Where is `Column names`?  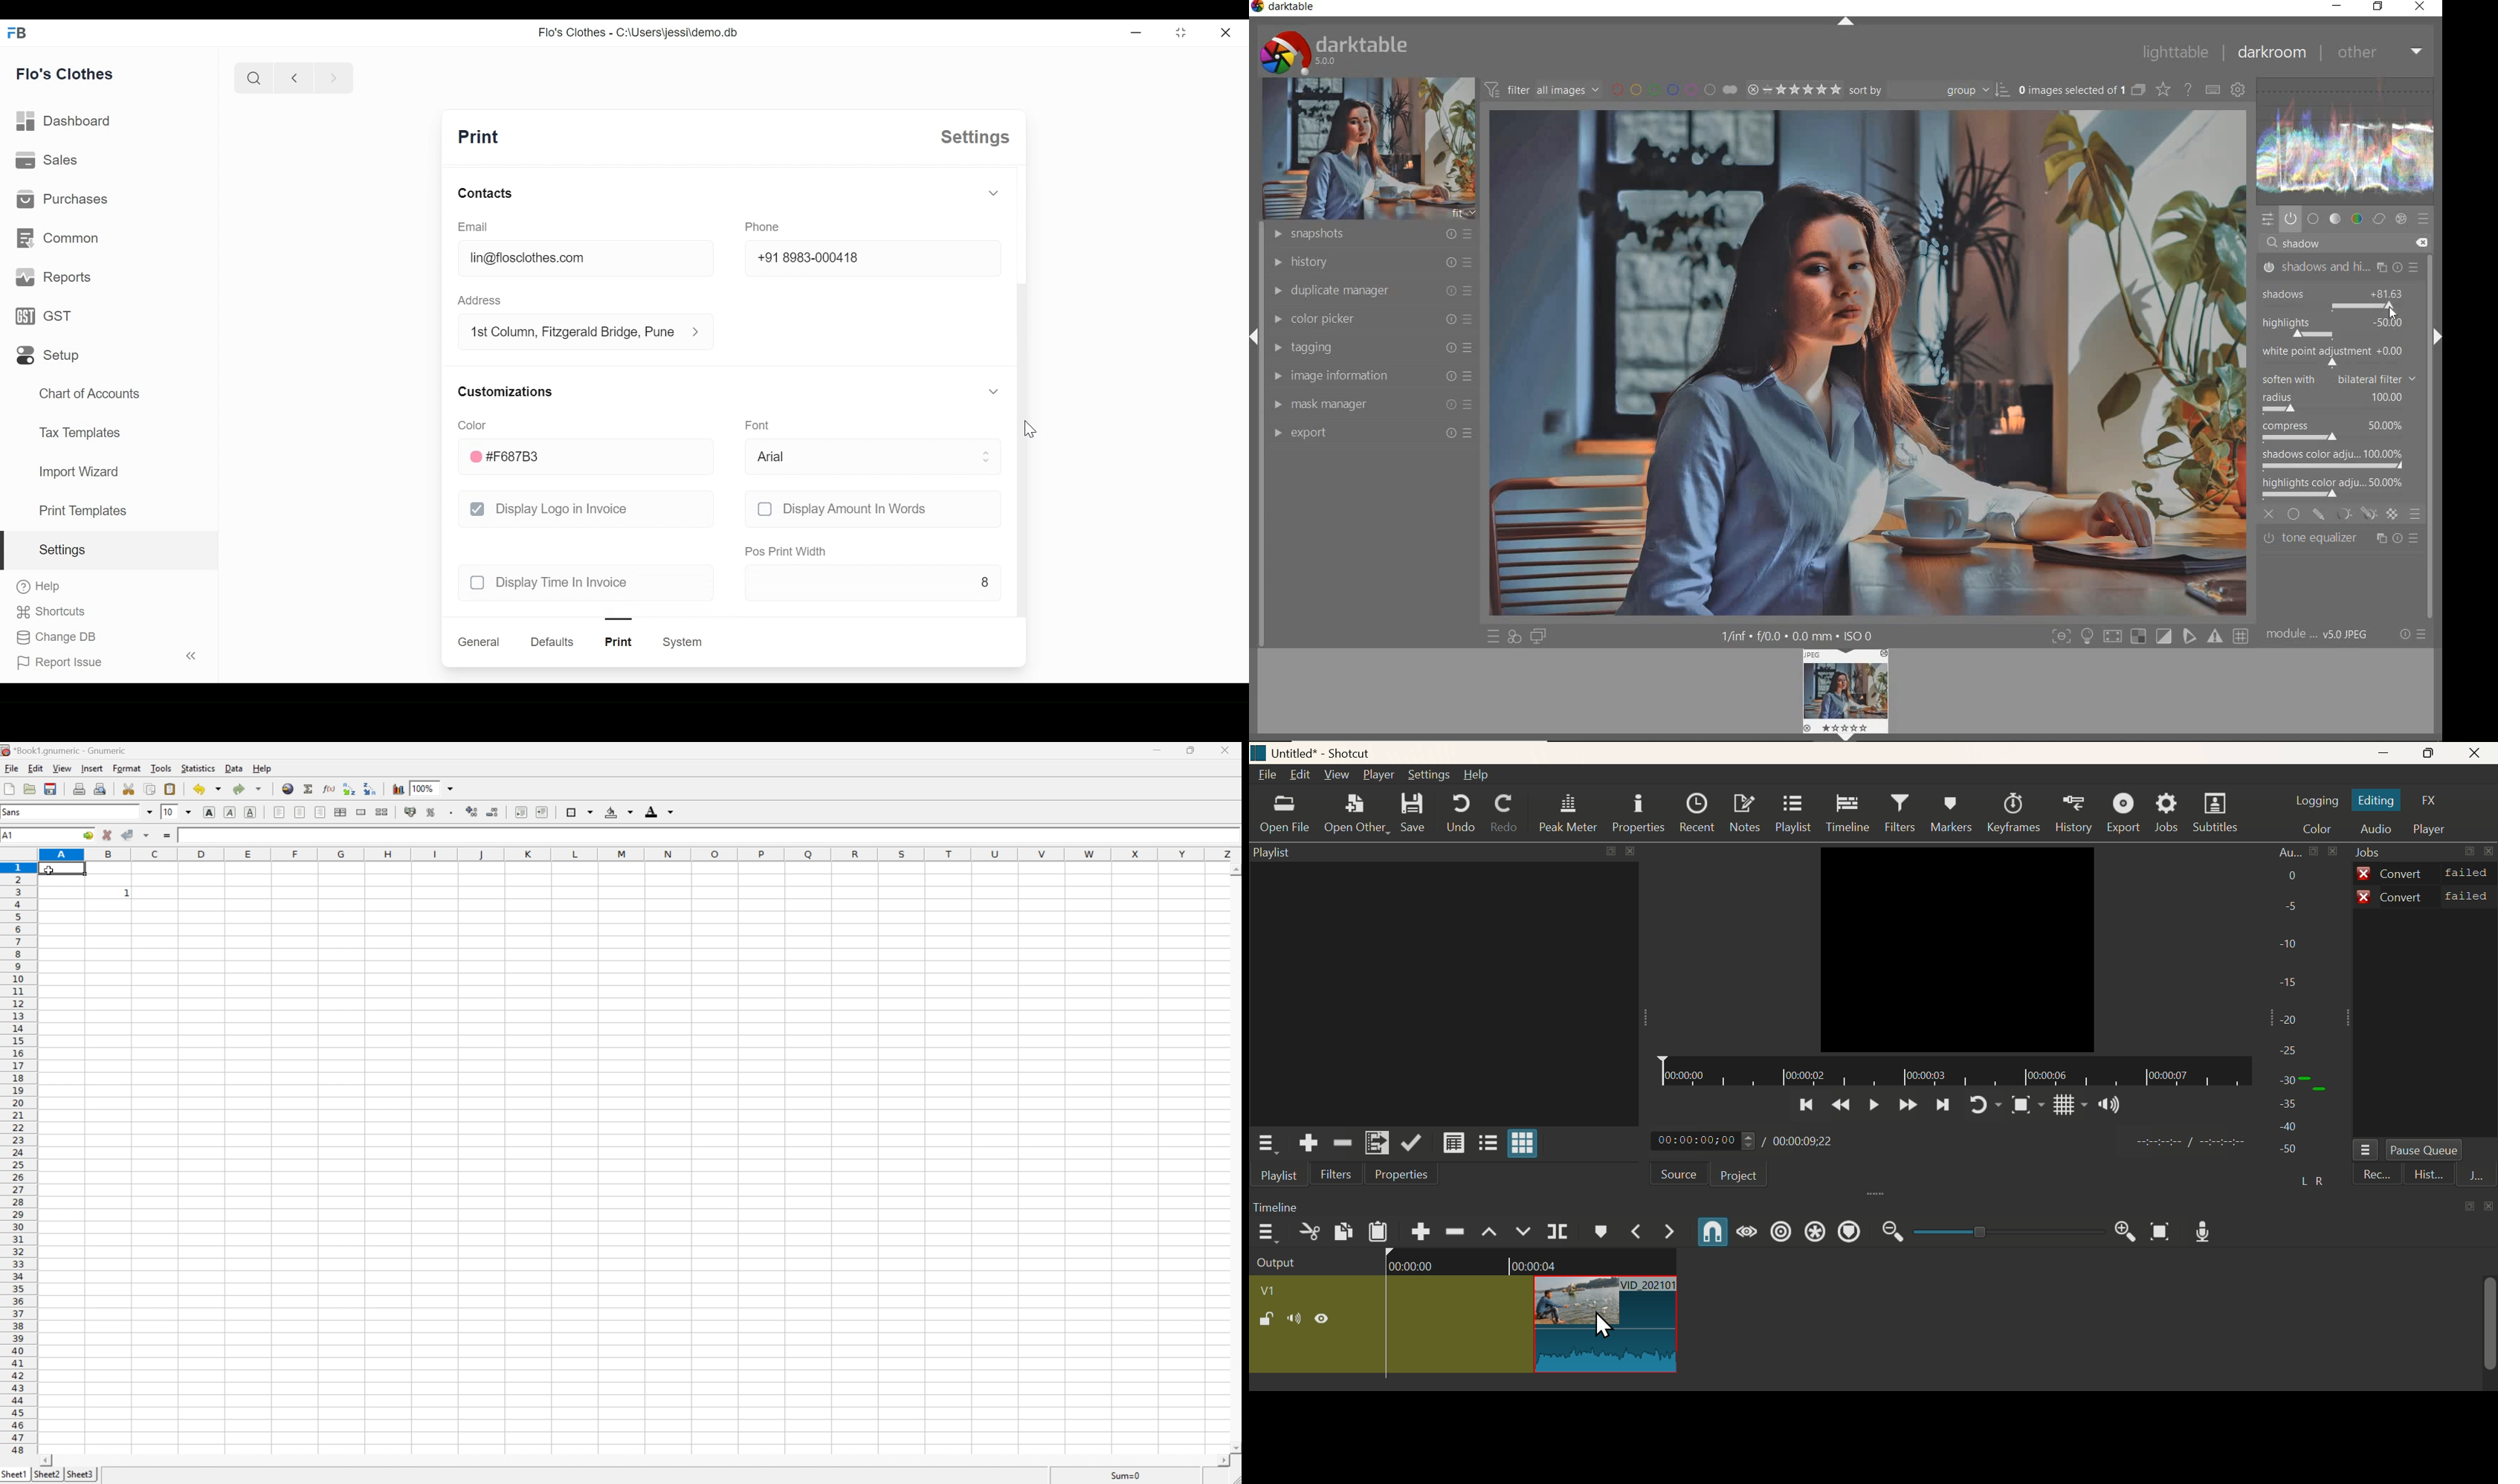 Column names is located at coordinates (640, 856).